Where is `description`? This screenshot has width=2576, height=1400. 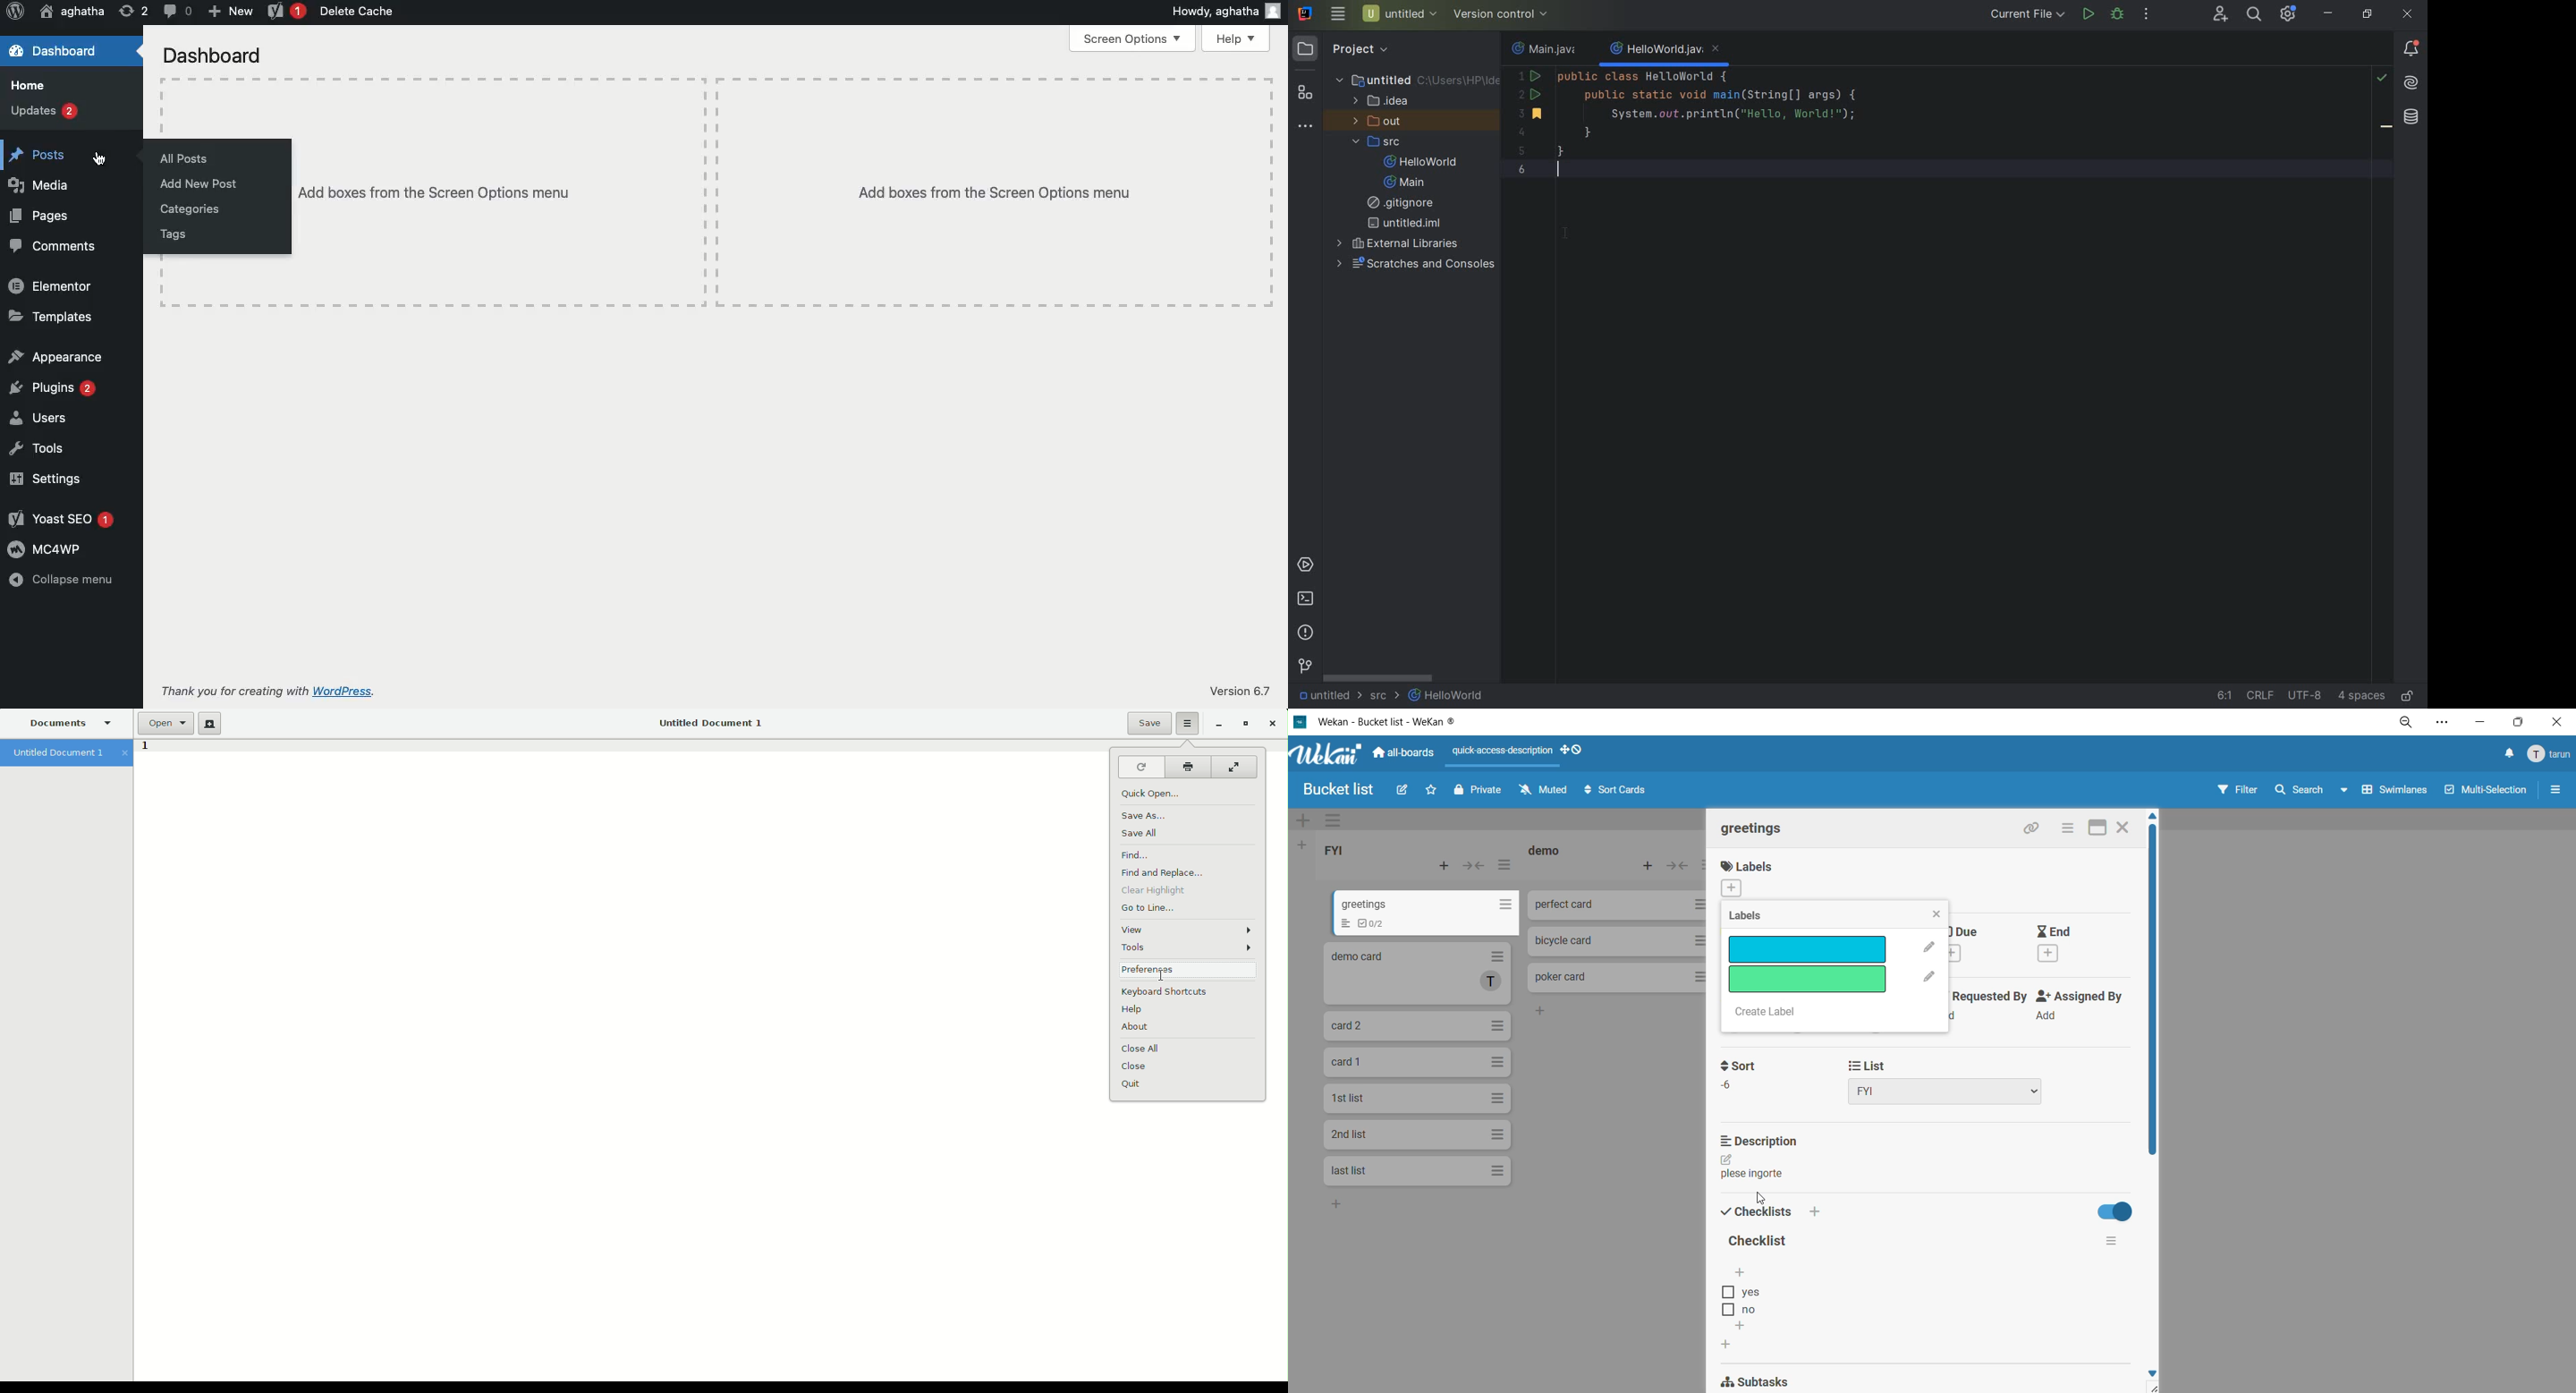
description is located at coordinates (1758, 1158).